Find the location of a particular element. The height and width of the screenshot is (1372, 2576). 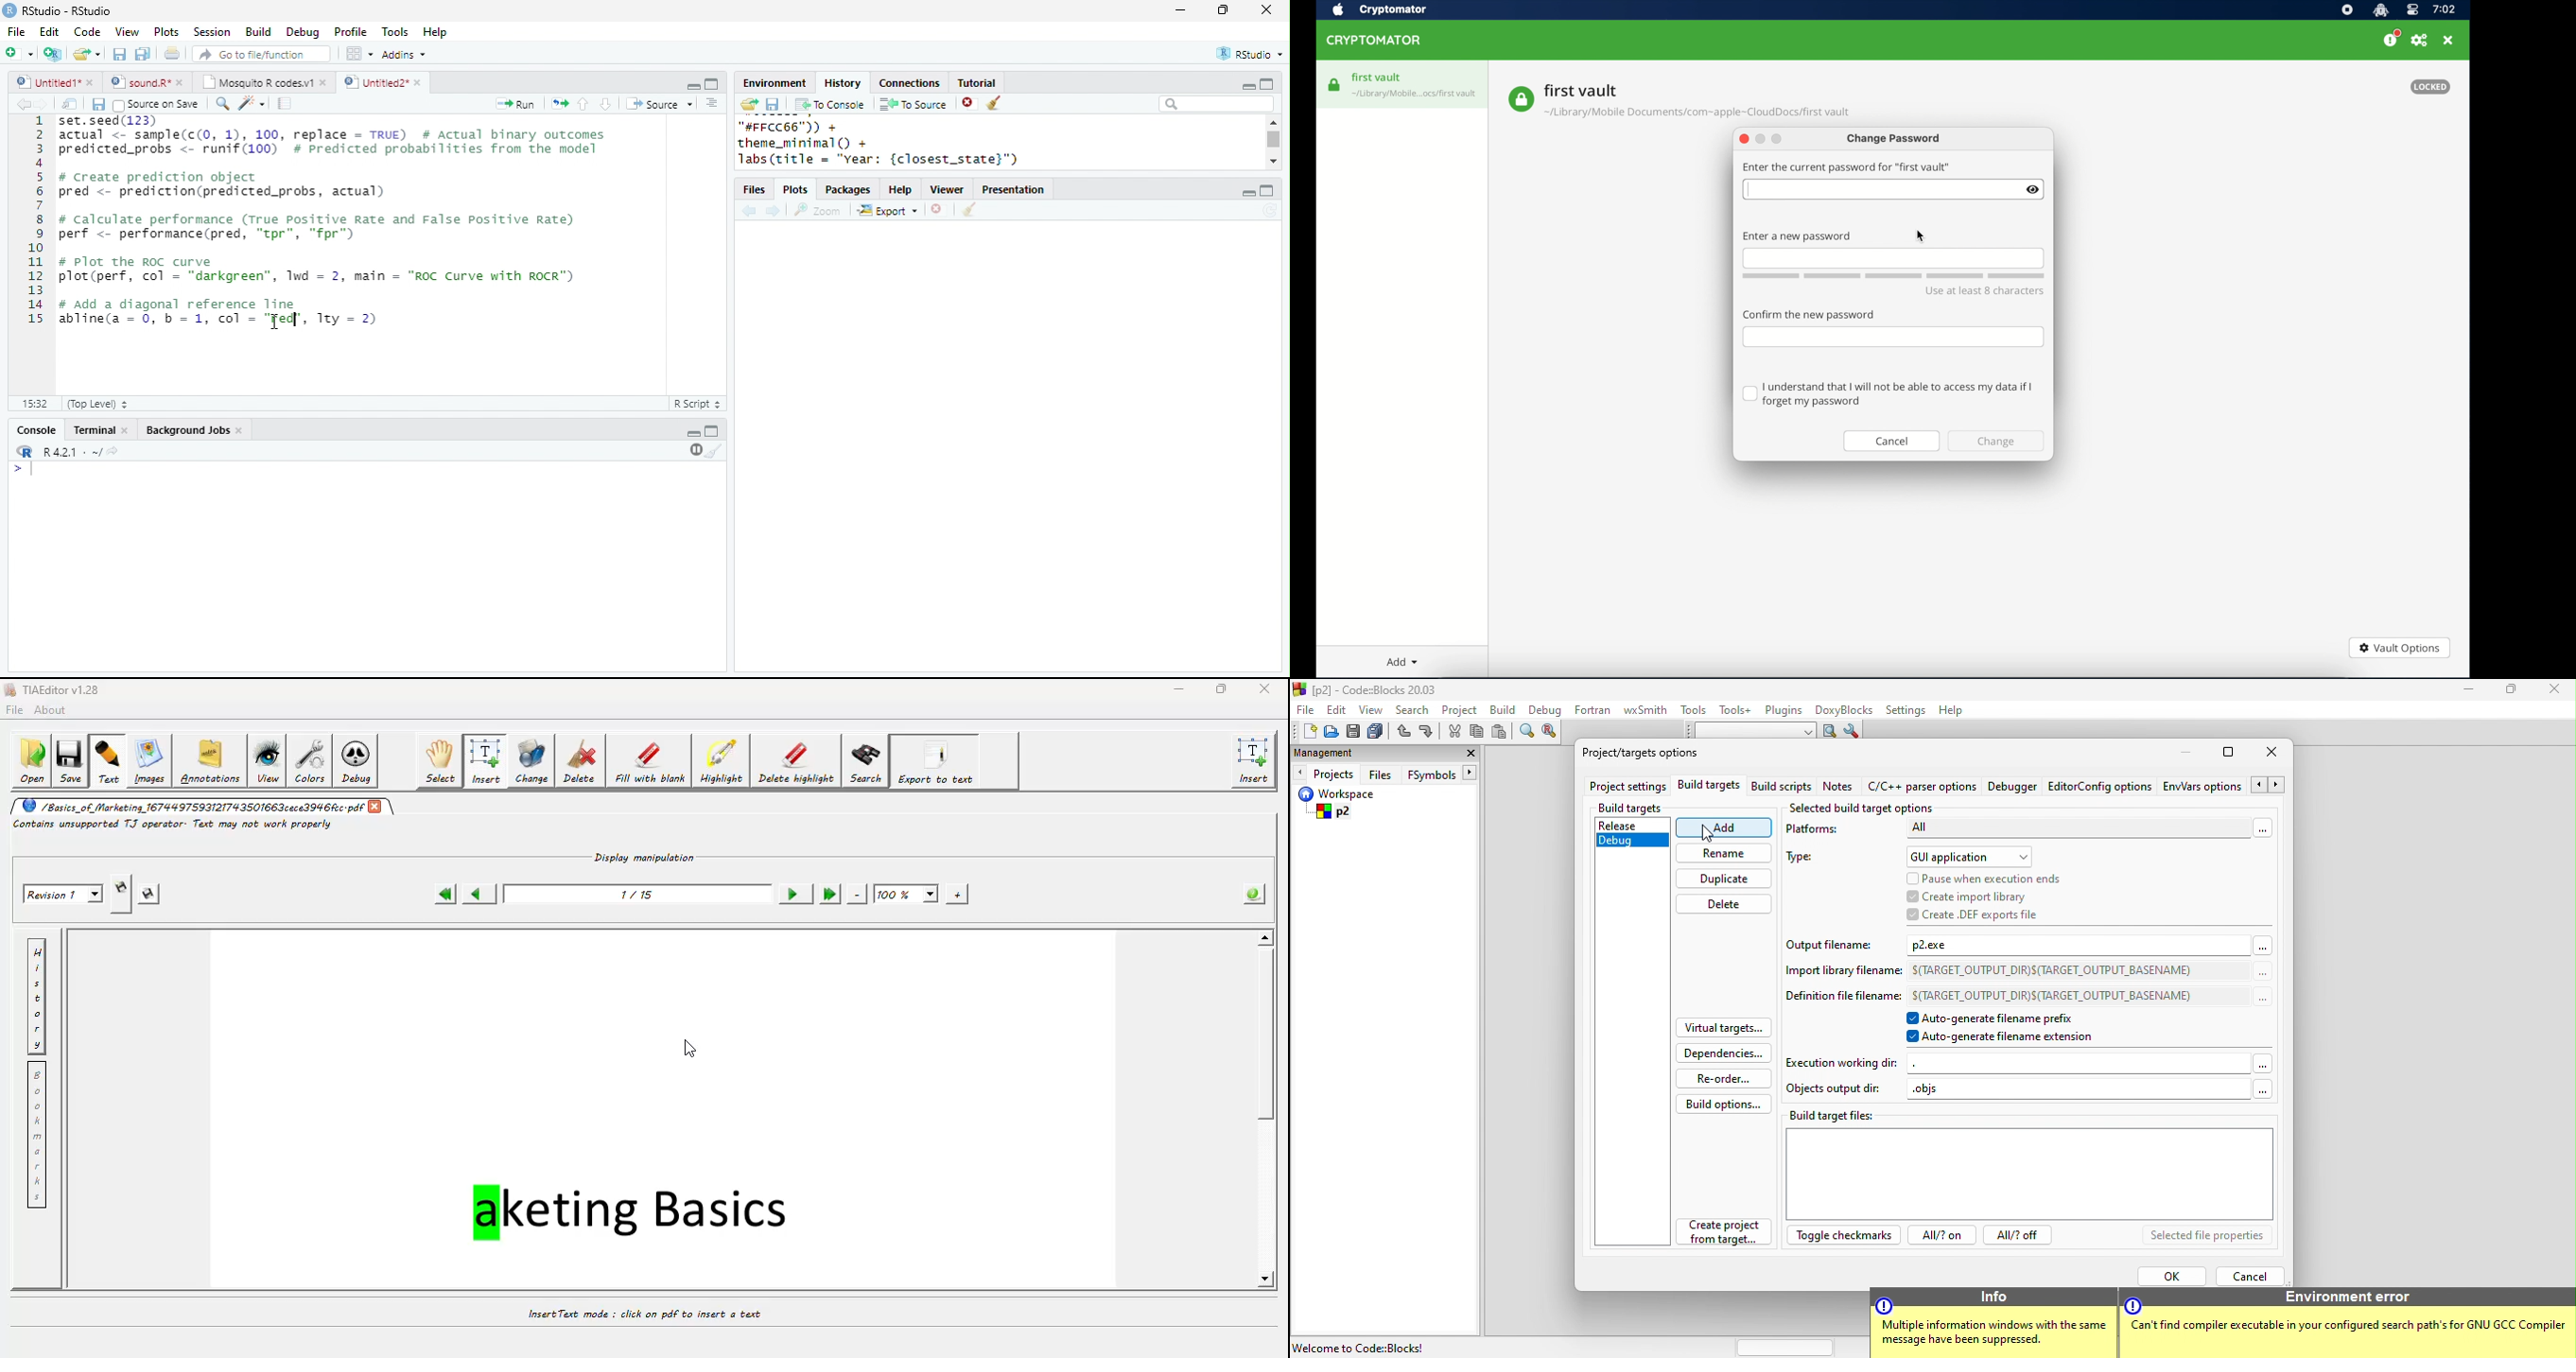

[p2] - Code=Blocks 20.03 is located at coordinates (1366, 689).